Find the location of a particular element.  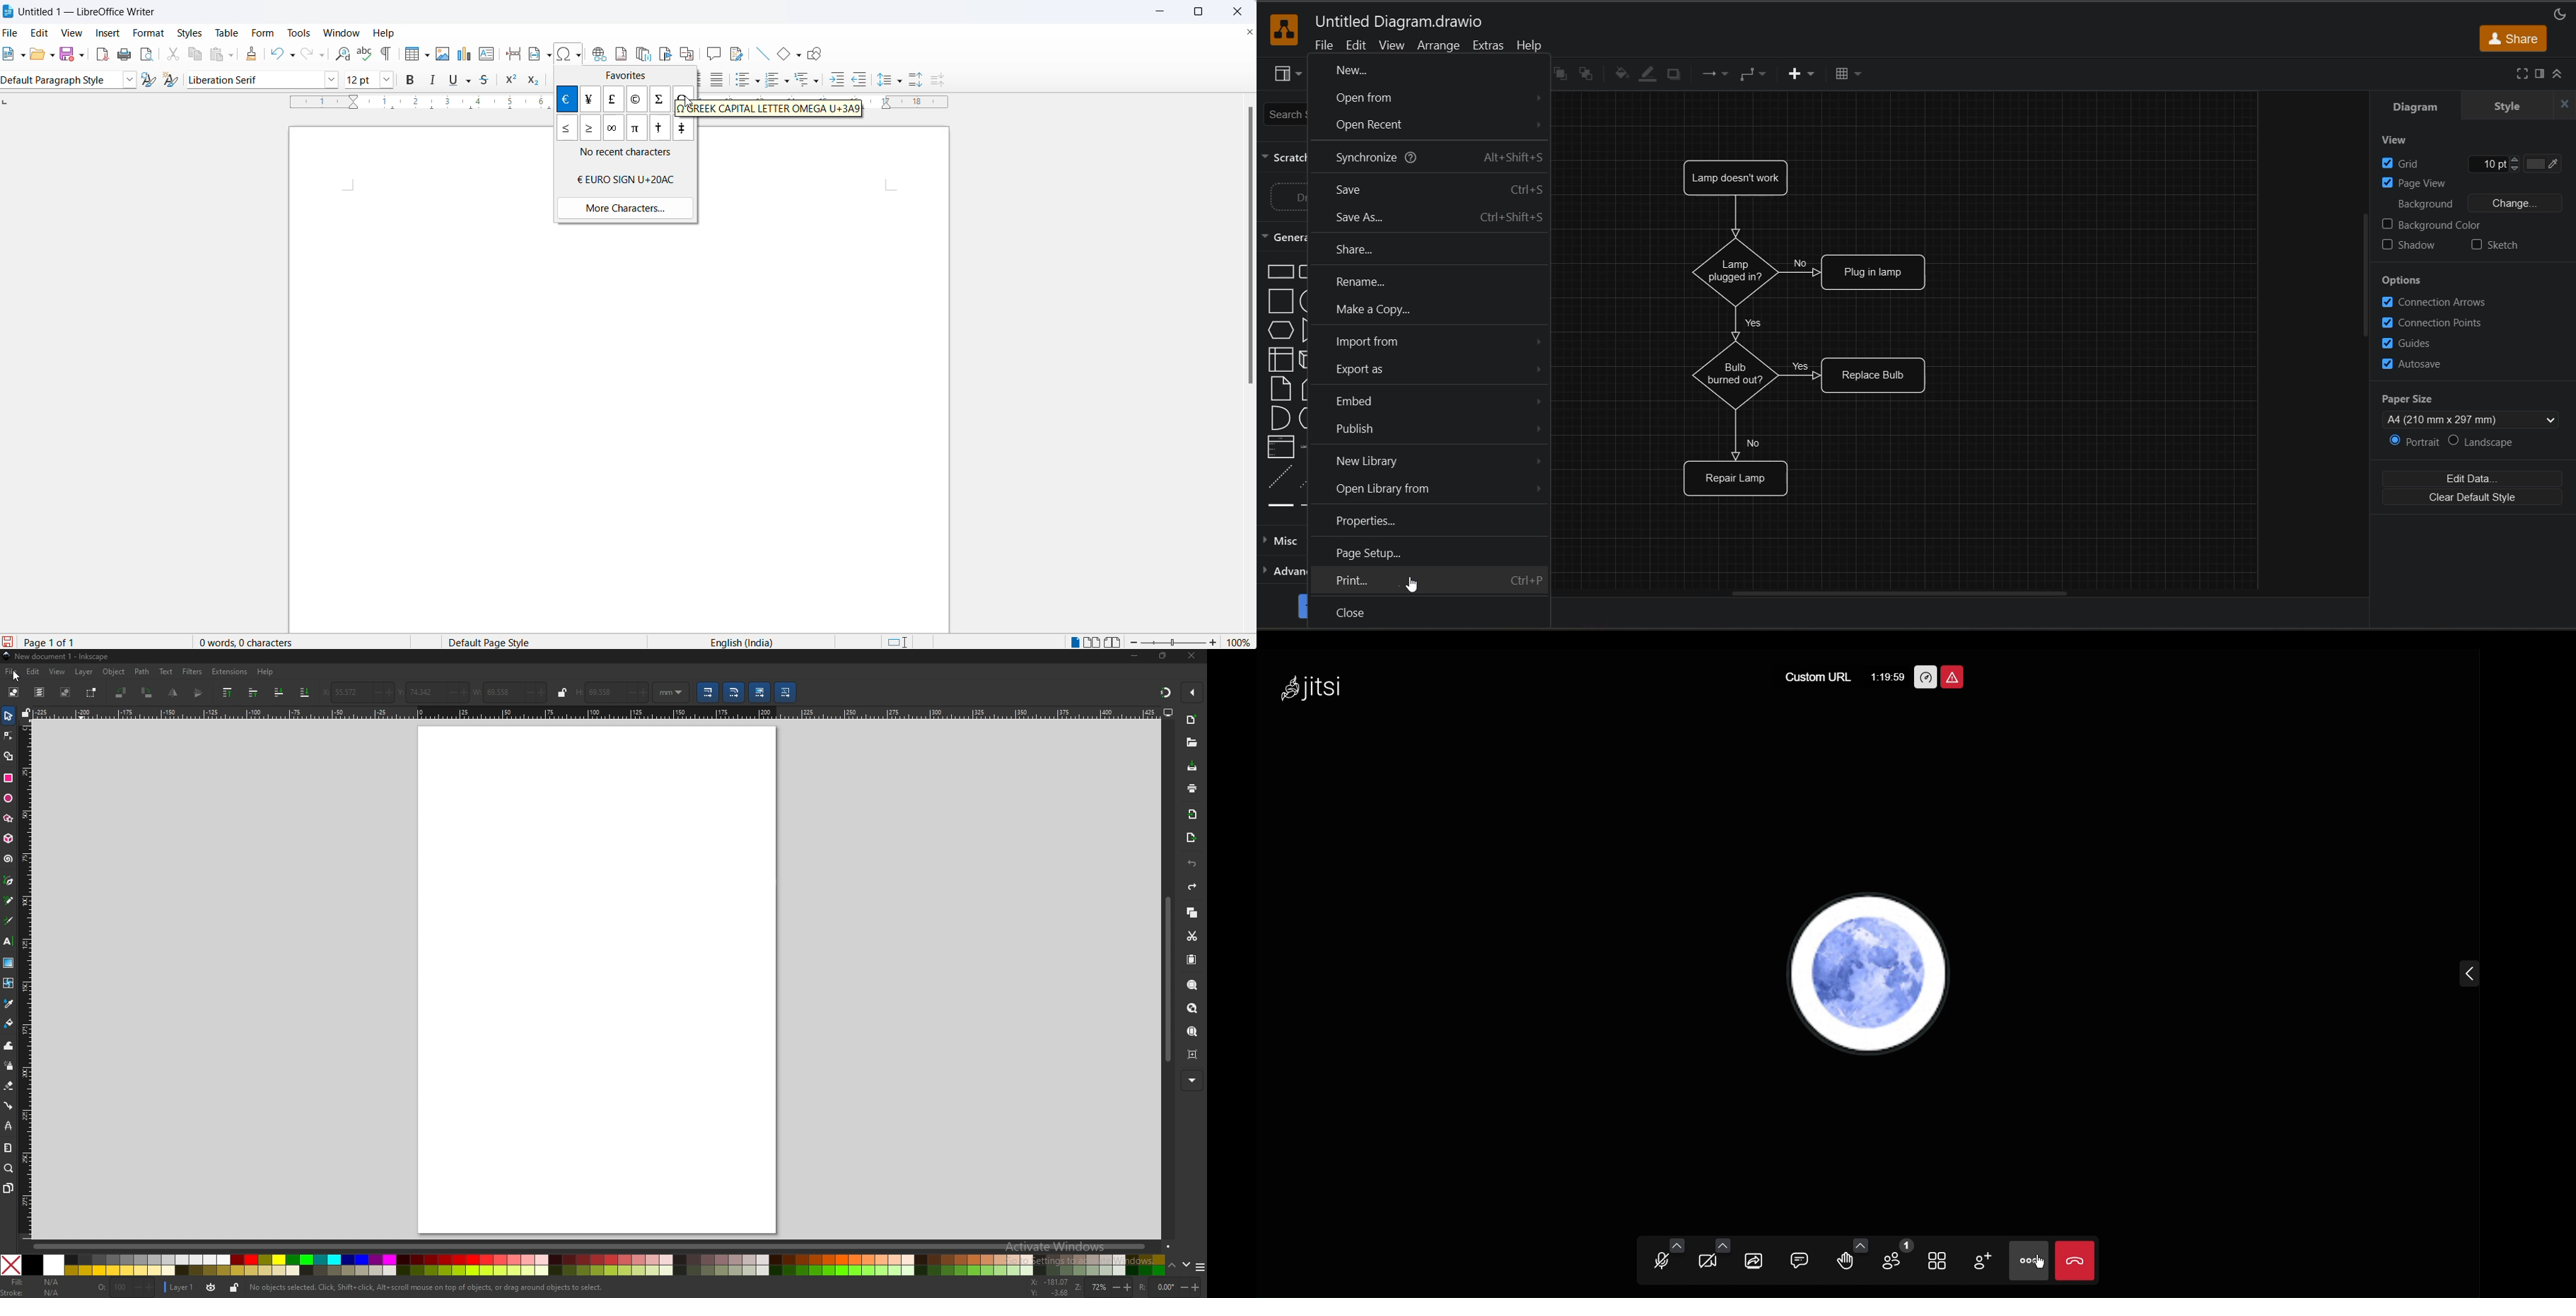

horizontal scroll bar is located at coordinates (1898, 594).